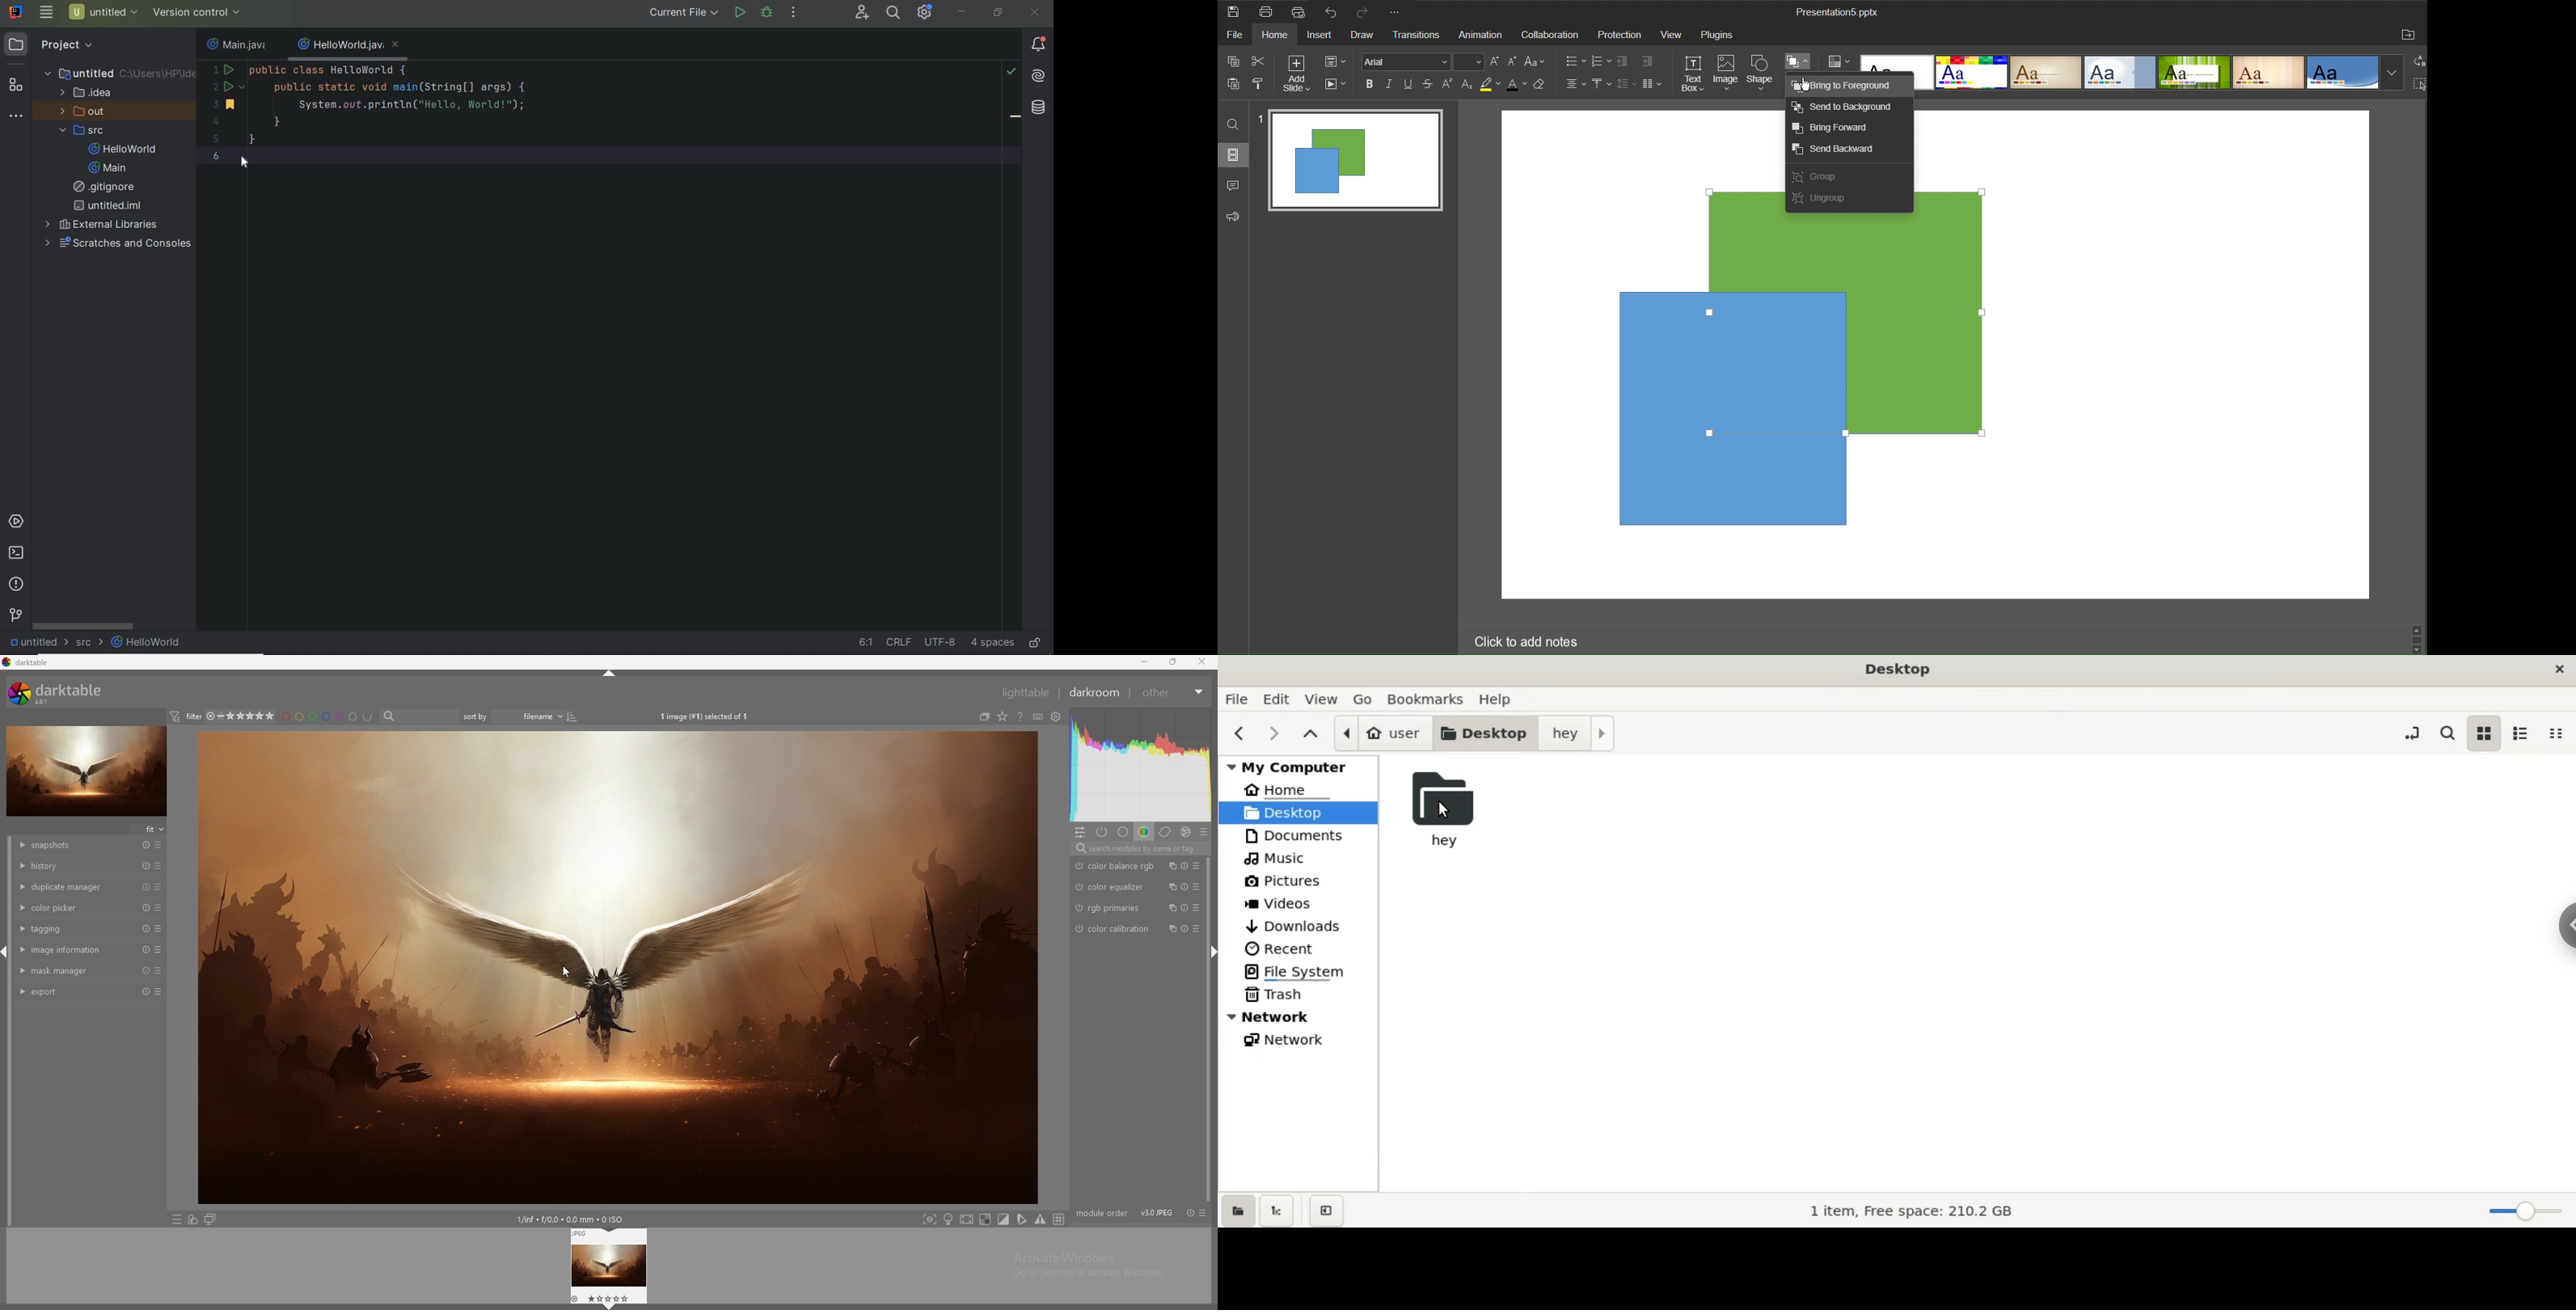 The width and height of the screenshot is (2576, 1316). Describe the element at coordinates (70, 845) in the screenshot. I see `snapshots` at that location.